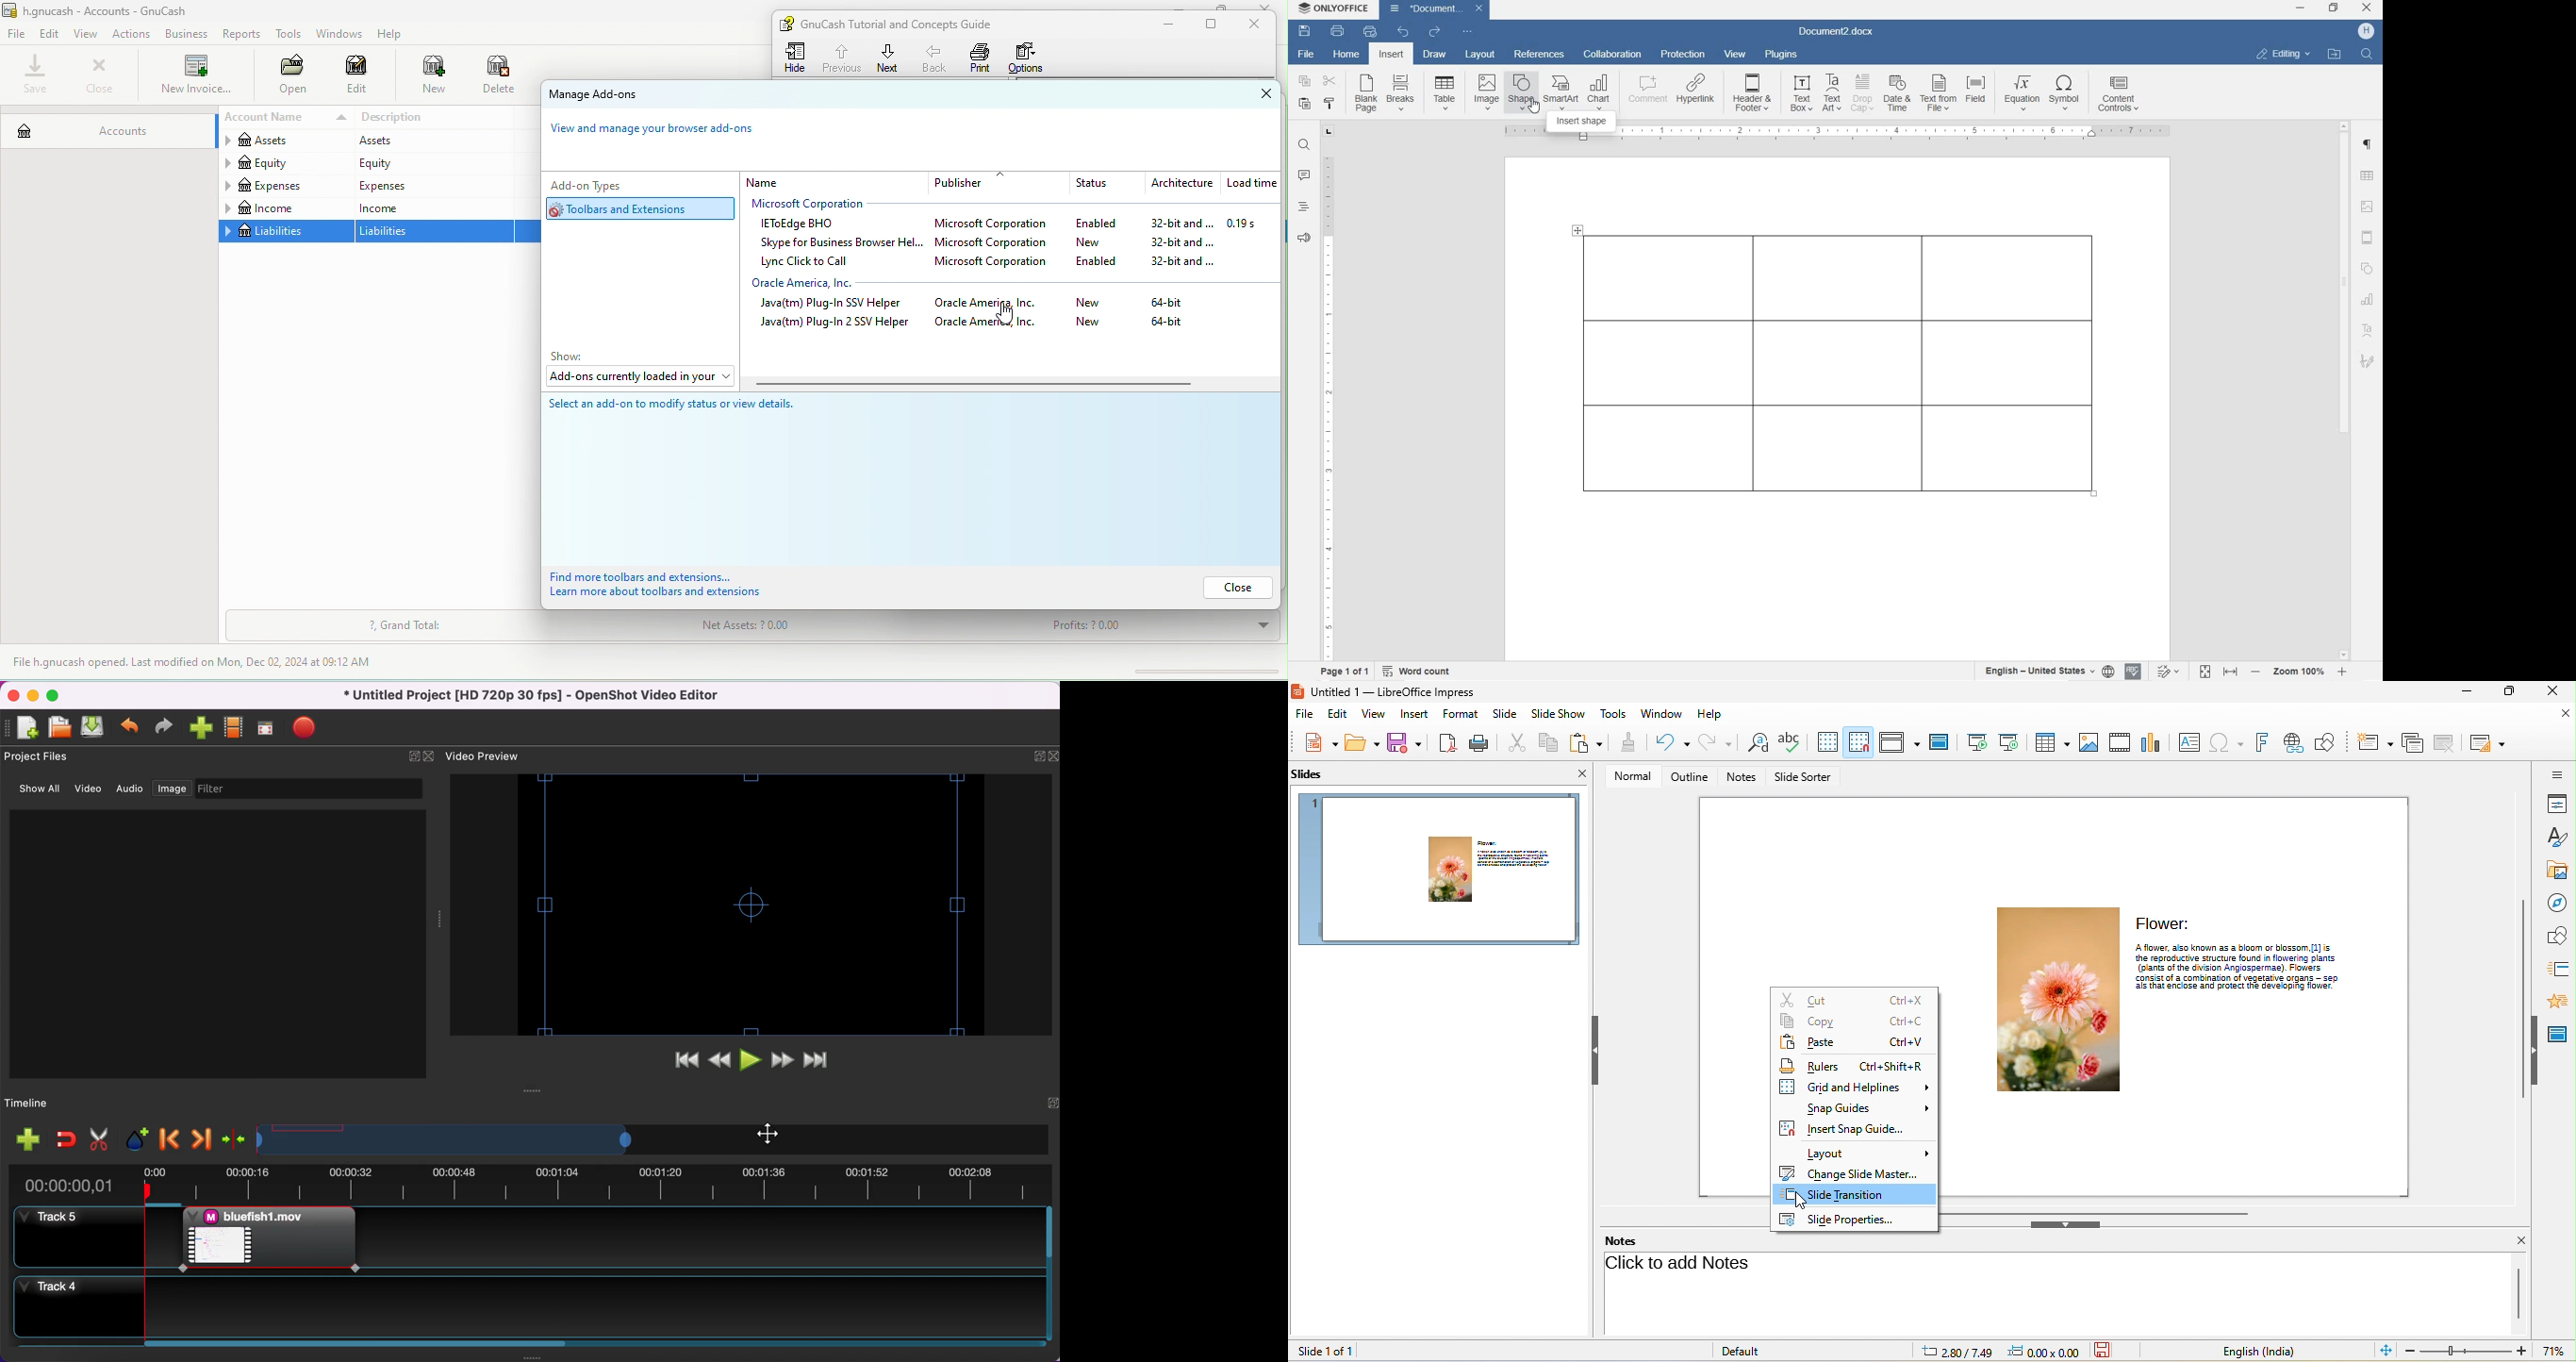 Image resolution: width=2576 pixels, height=1372 pixels. Describe the element at coordinates (1539, 54) in the screenshot. I see `references` at that location.